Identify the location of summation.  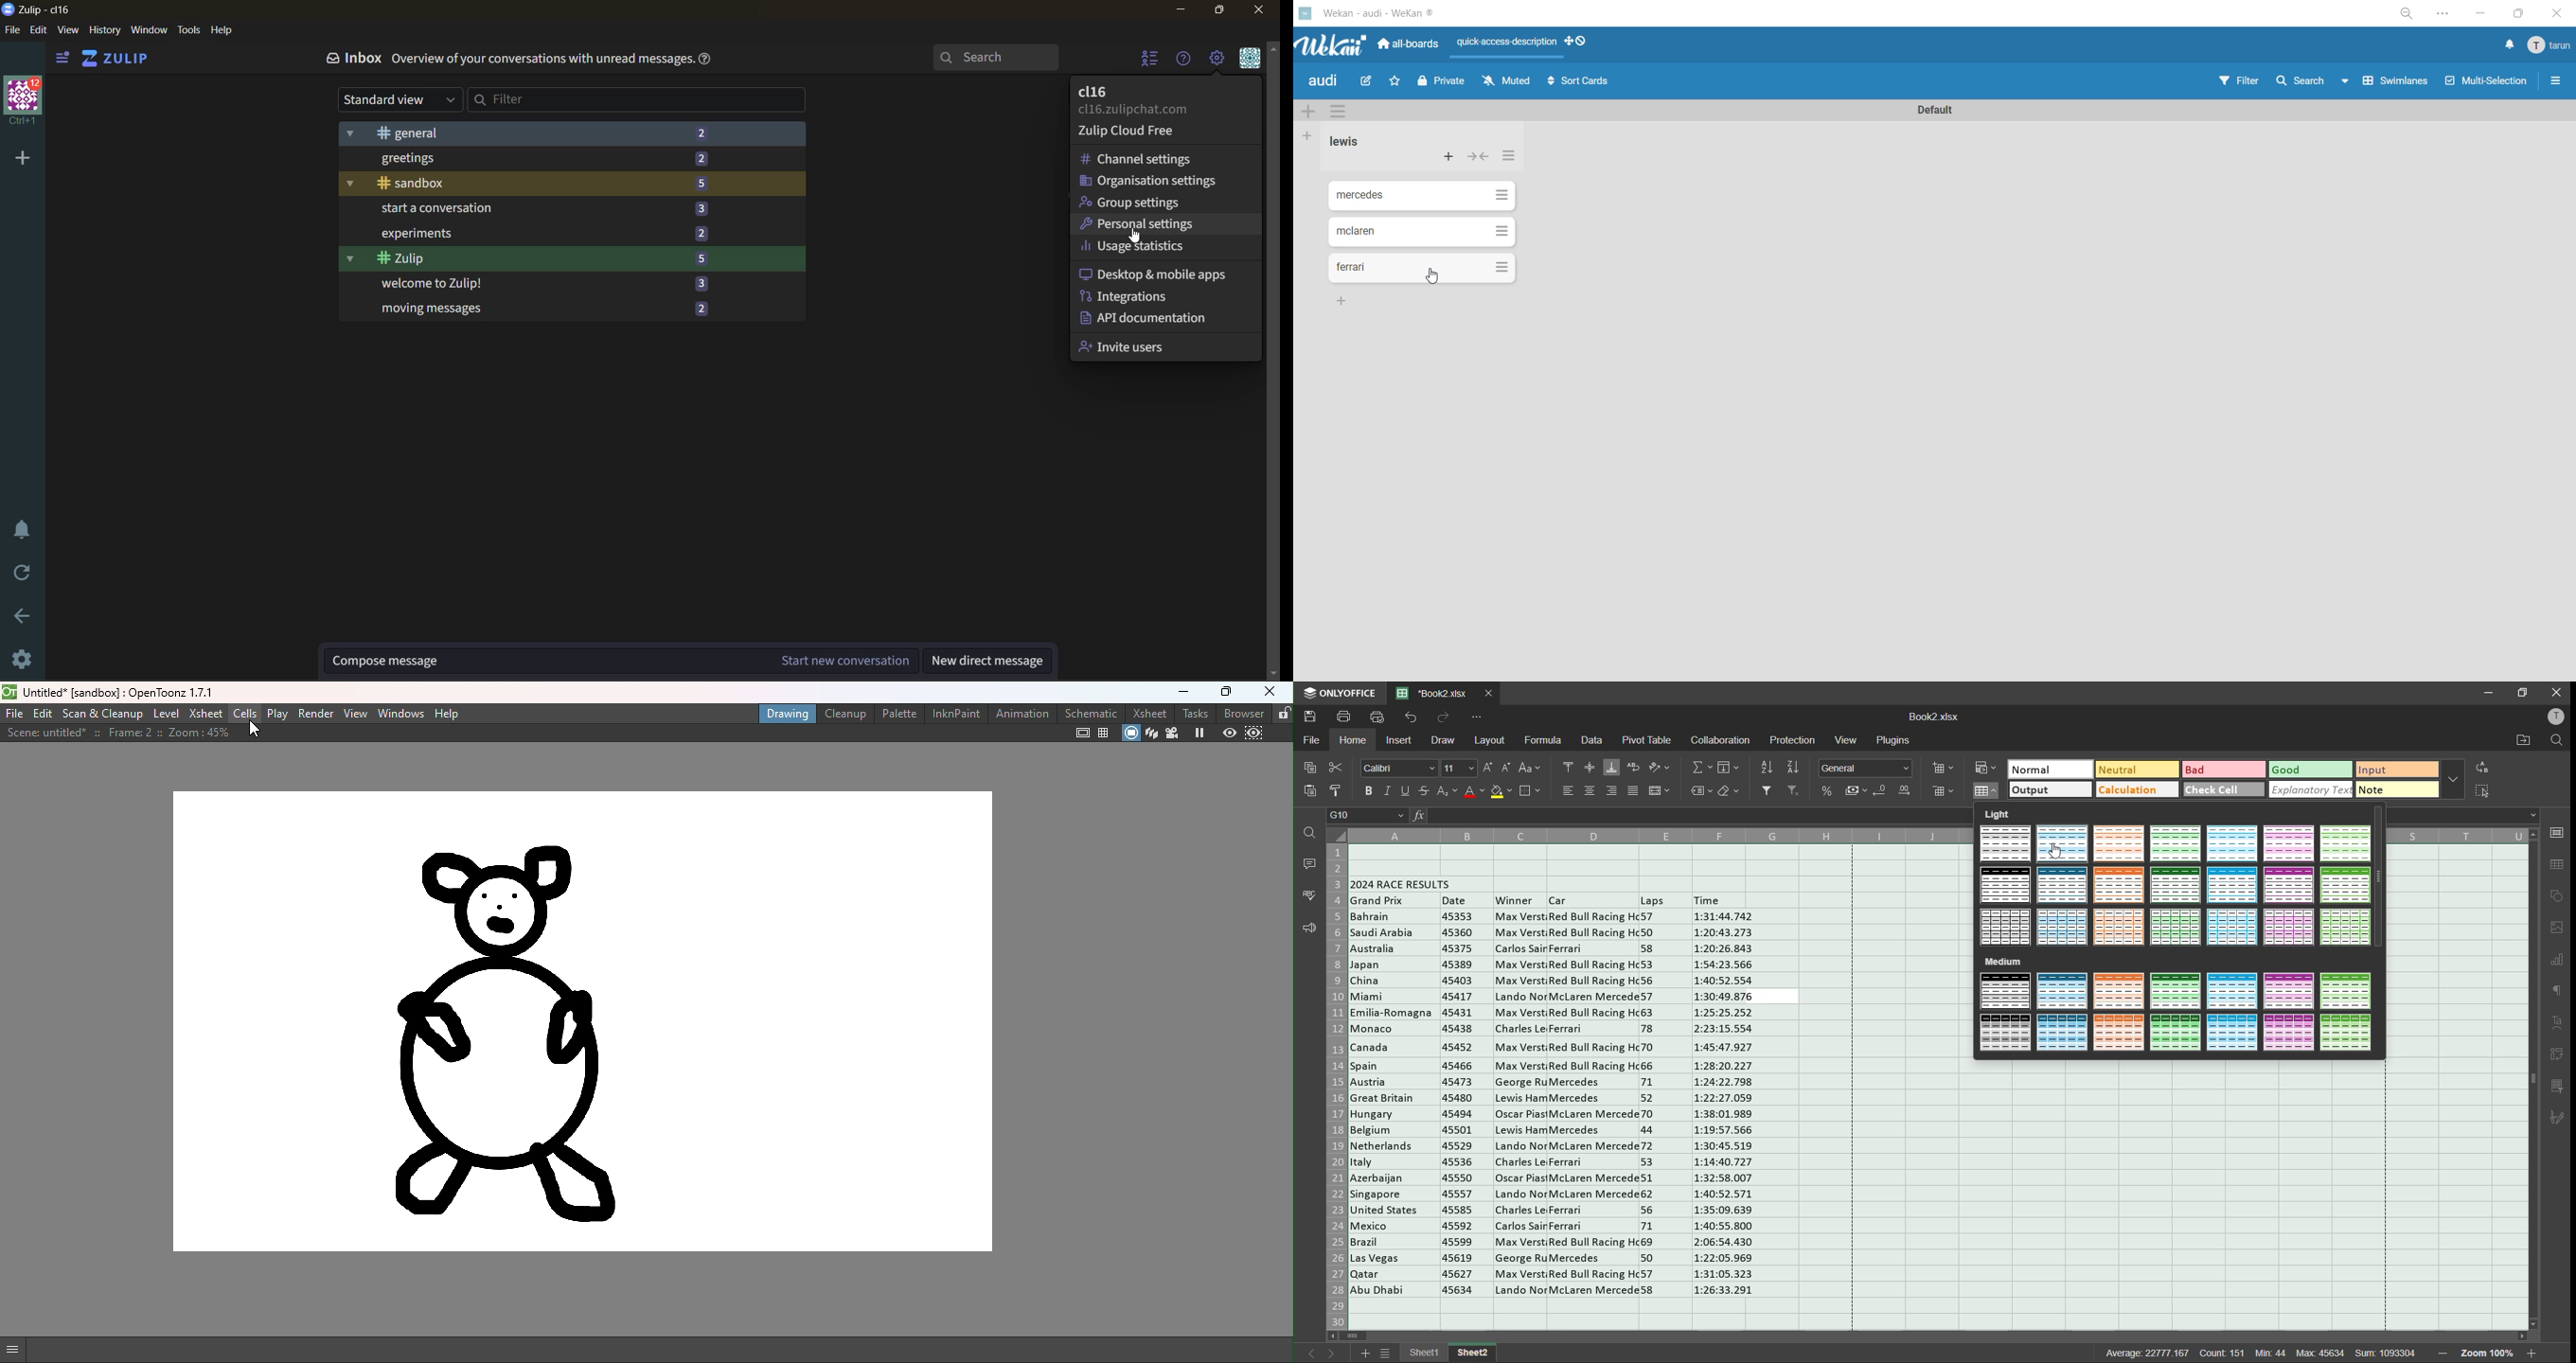
(1701, 768).